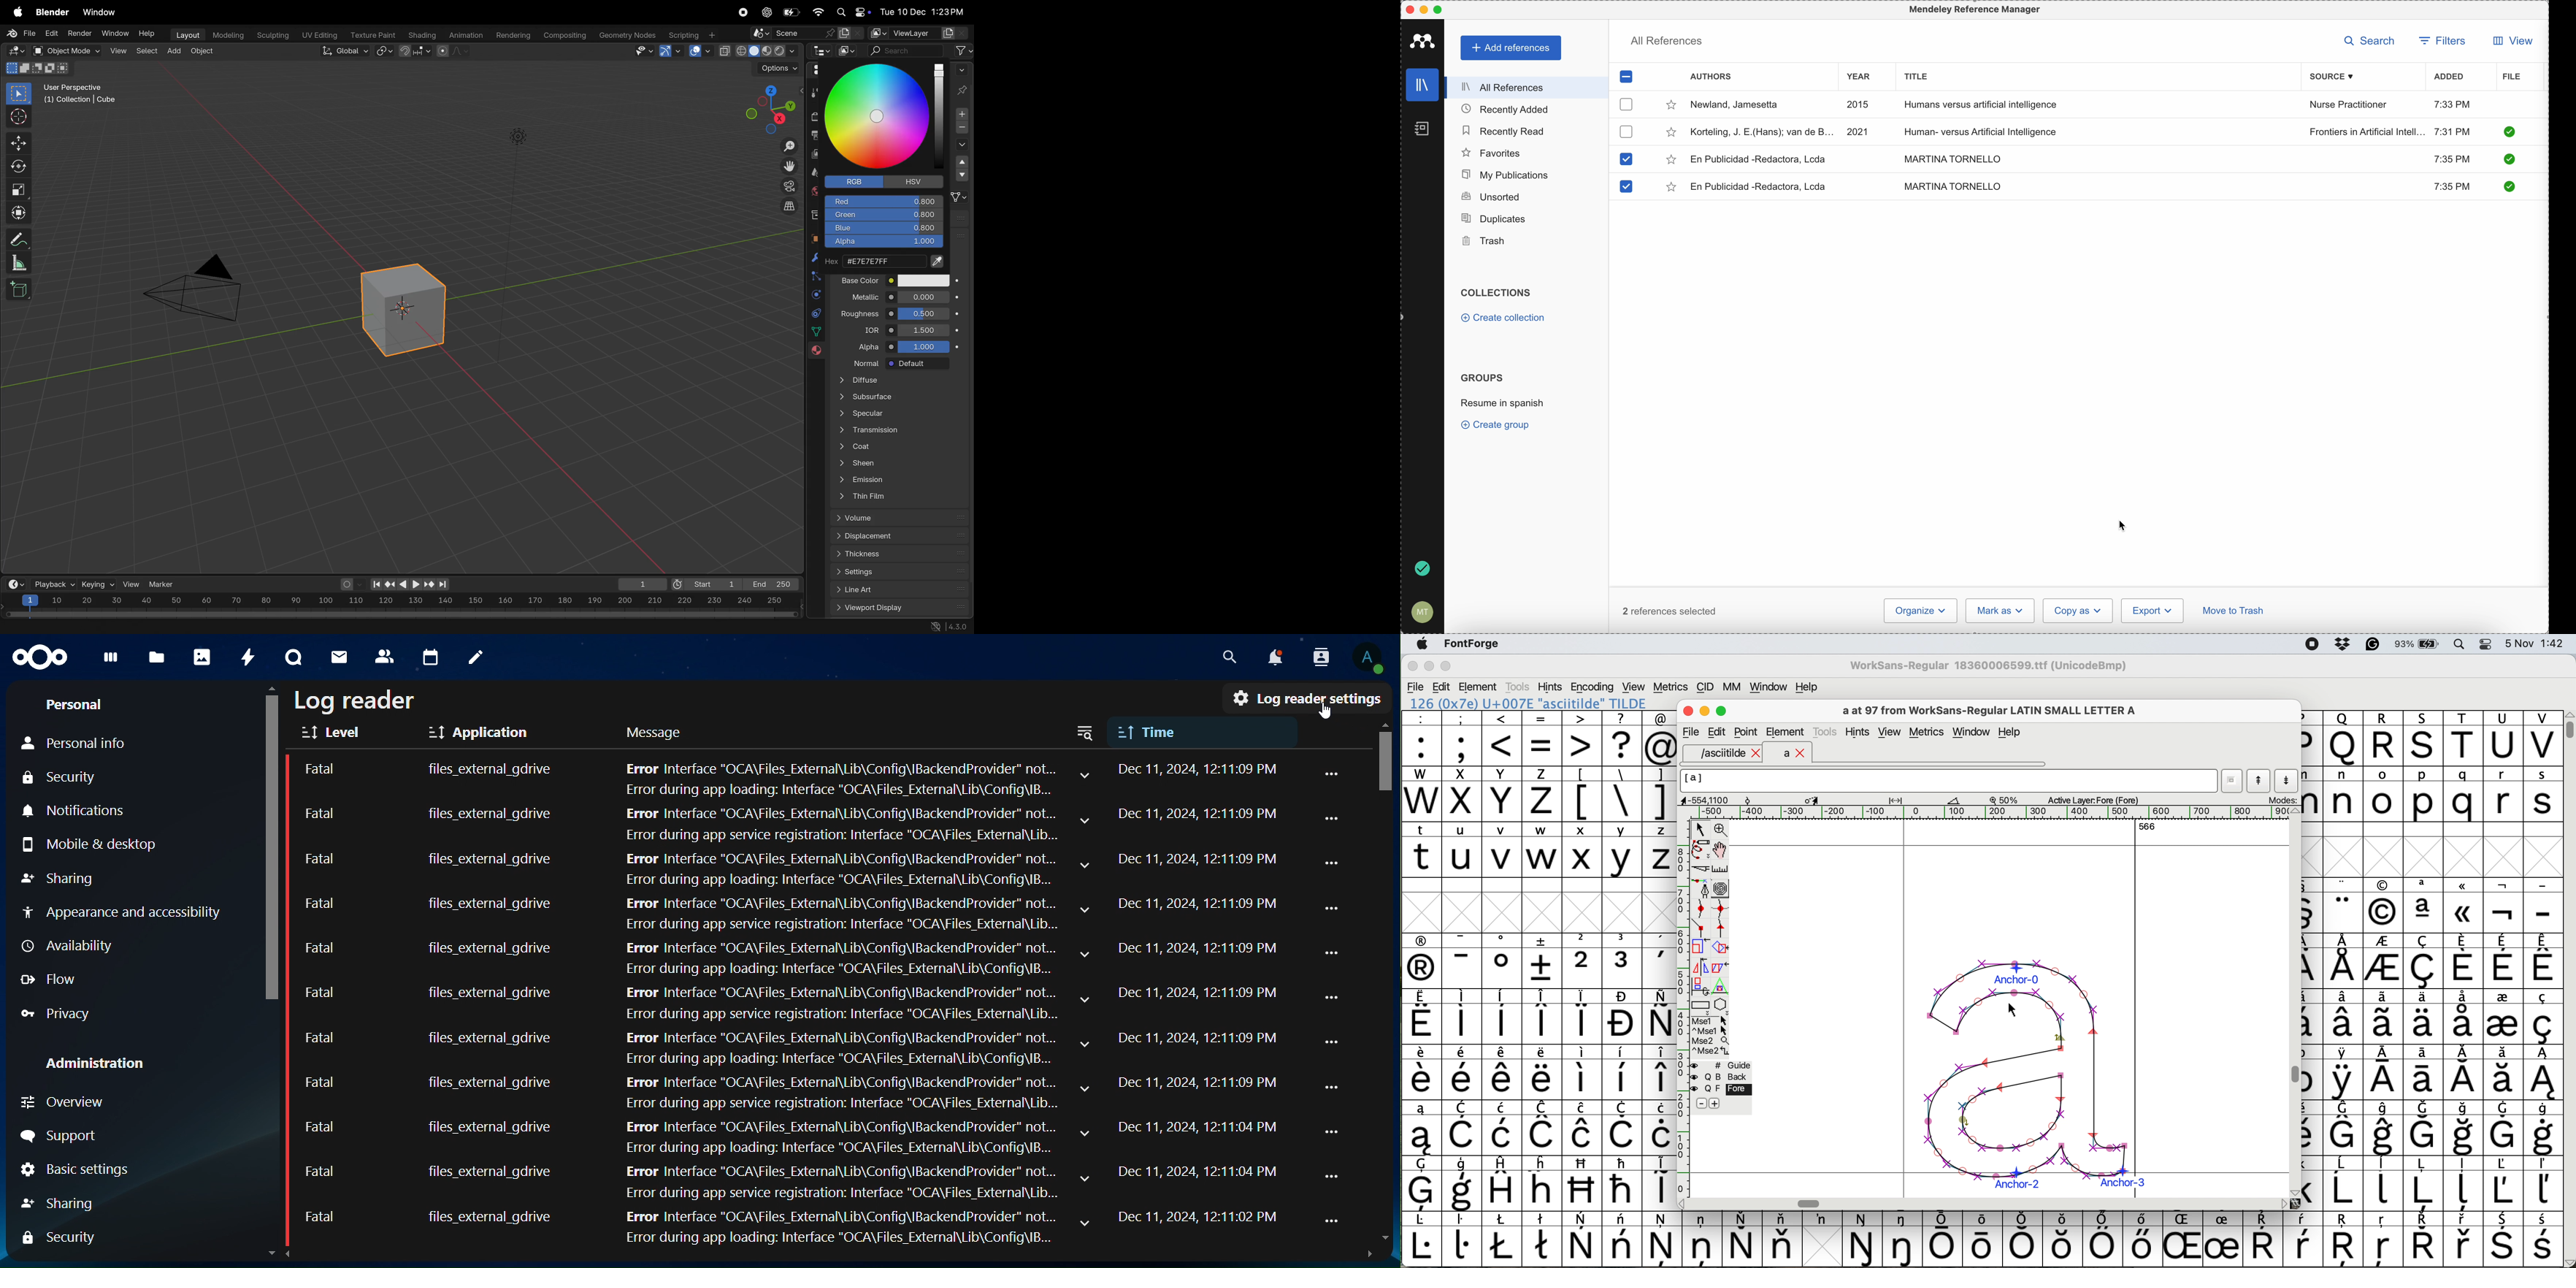 This screenshot has width=2576, height=1288. I want to click on editor type, so click(823, 52).